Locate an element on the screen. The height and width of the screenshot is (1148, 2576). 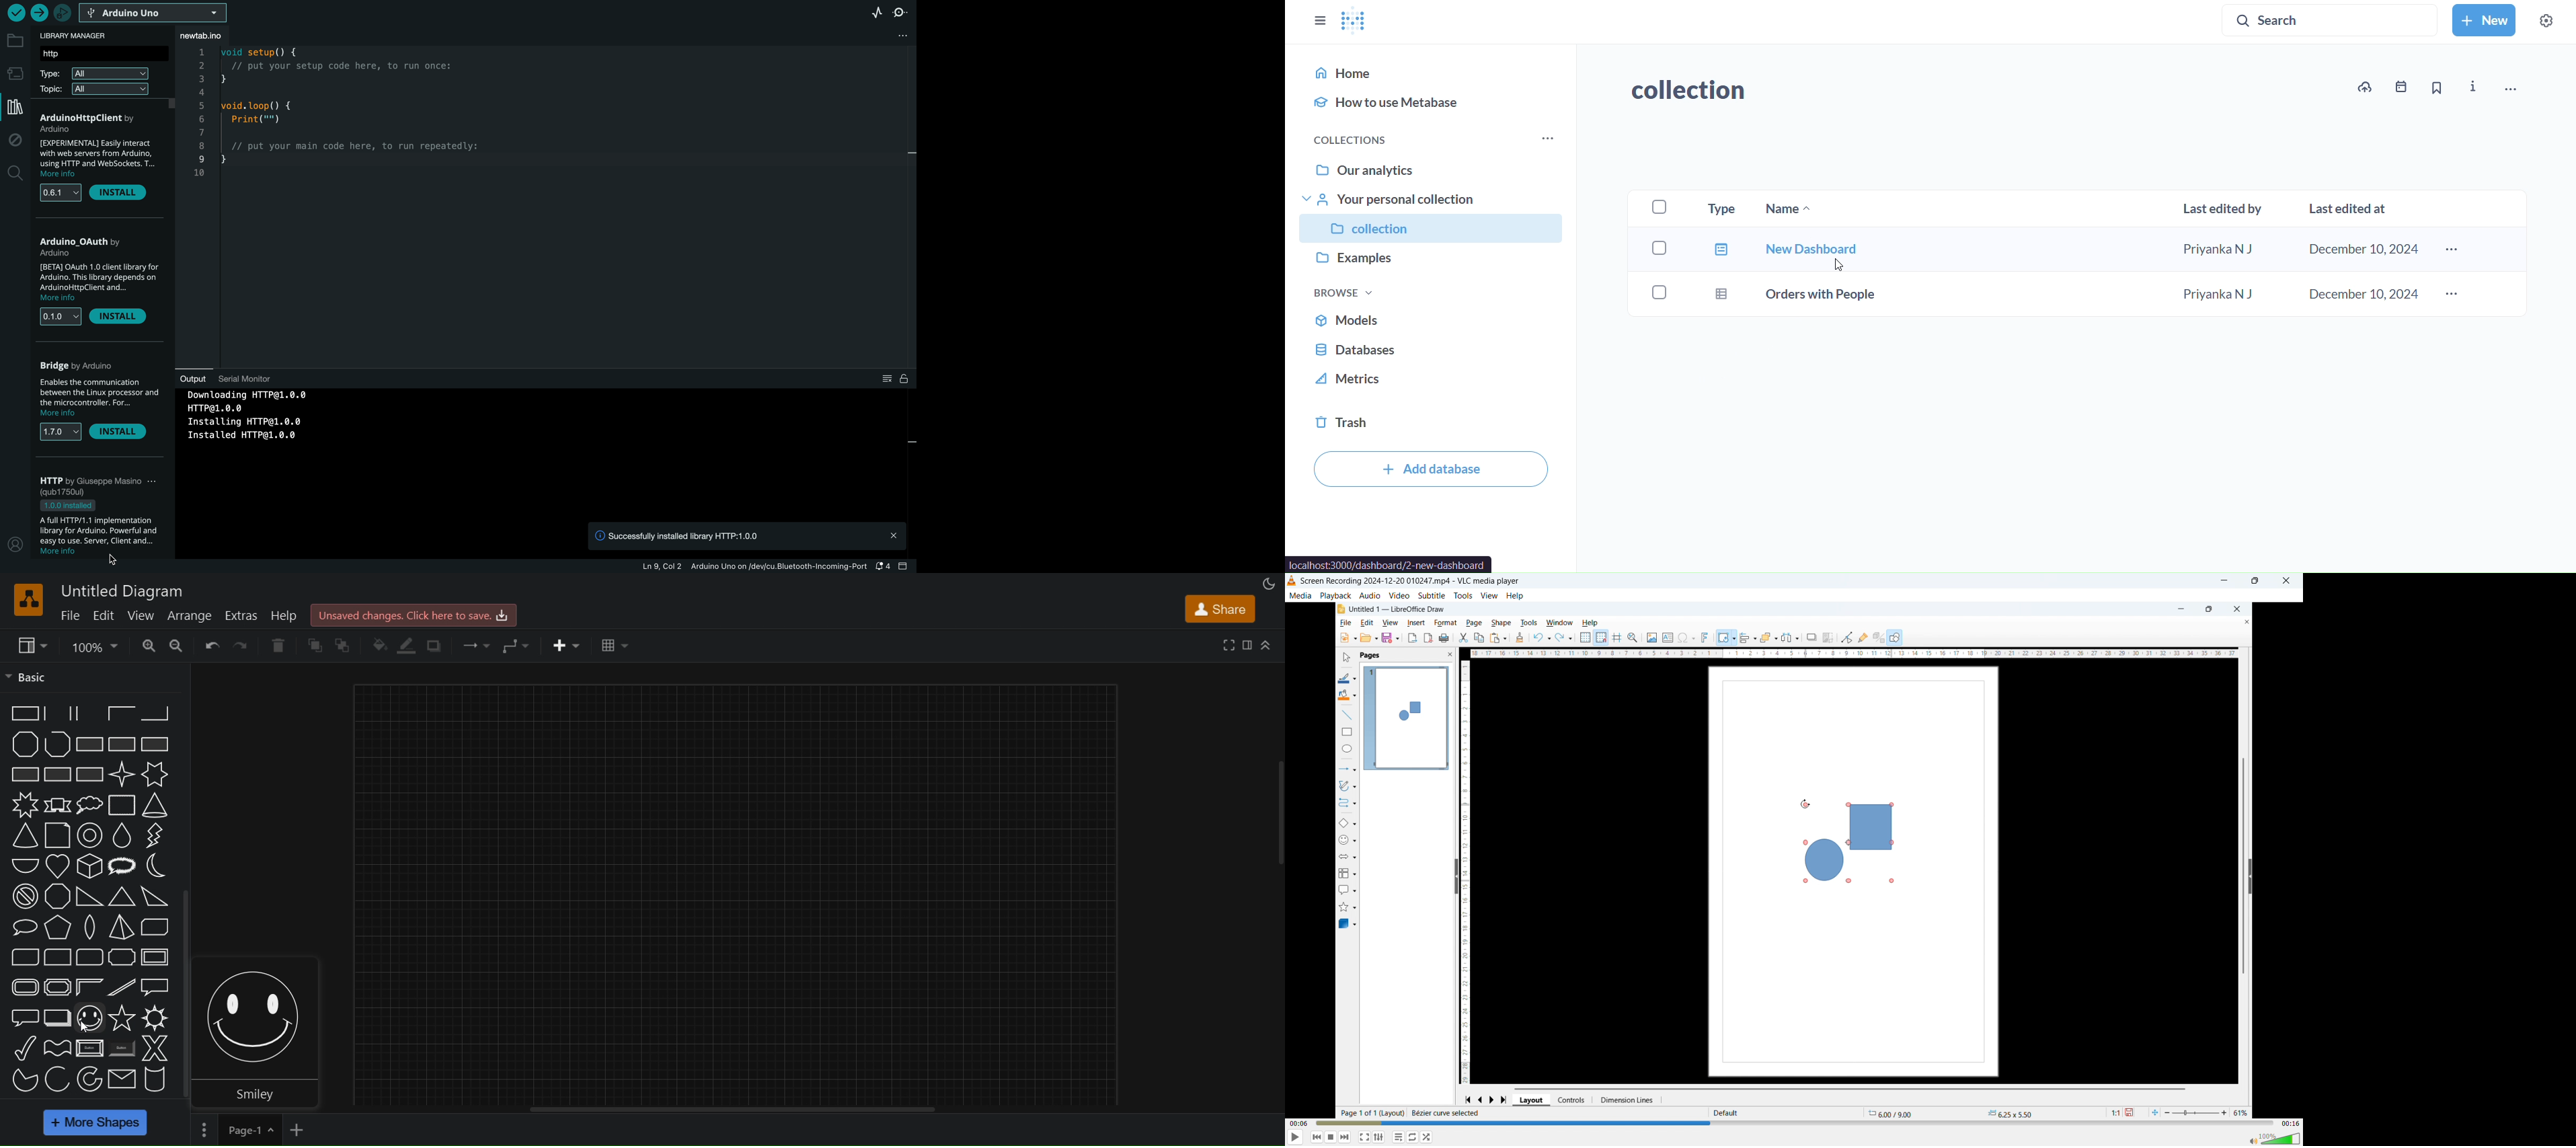
arrange is located at coordinates (189, 616).